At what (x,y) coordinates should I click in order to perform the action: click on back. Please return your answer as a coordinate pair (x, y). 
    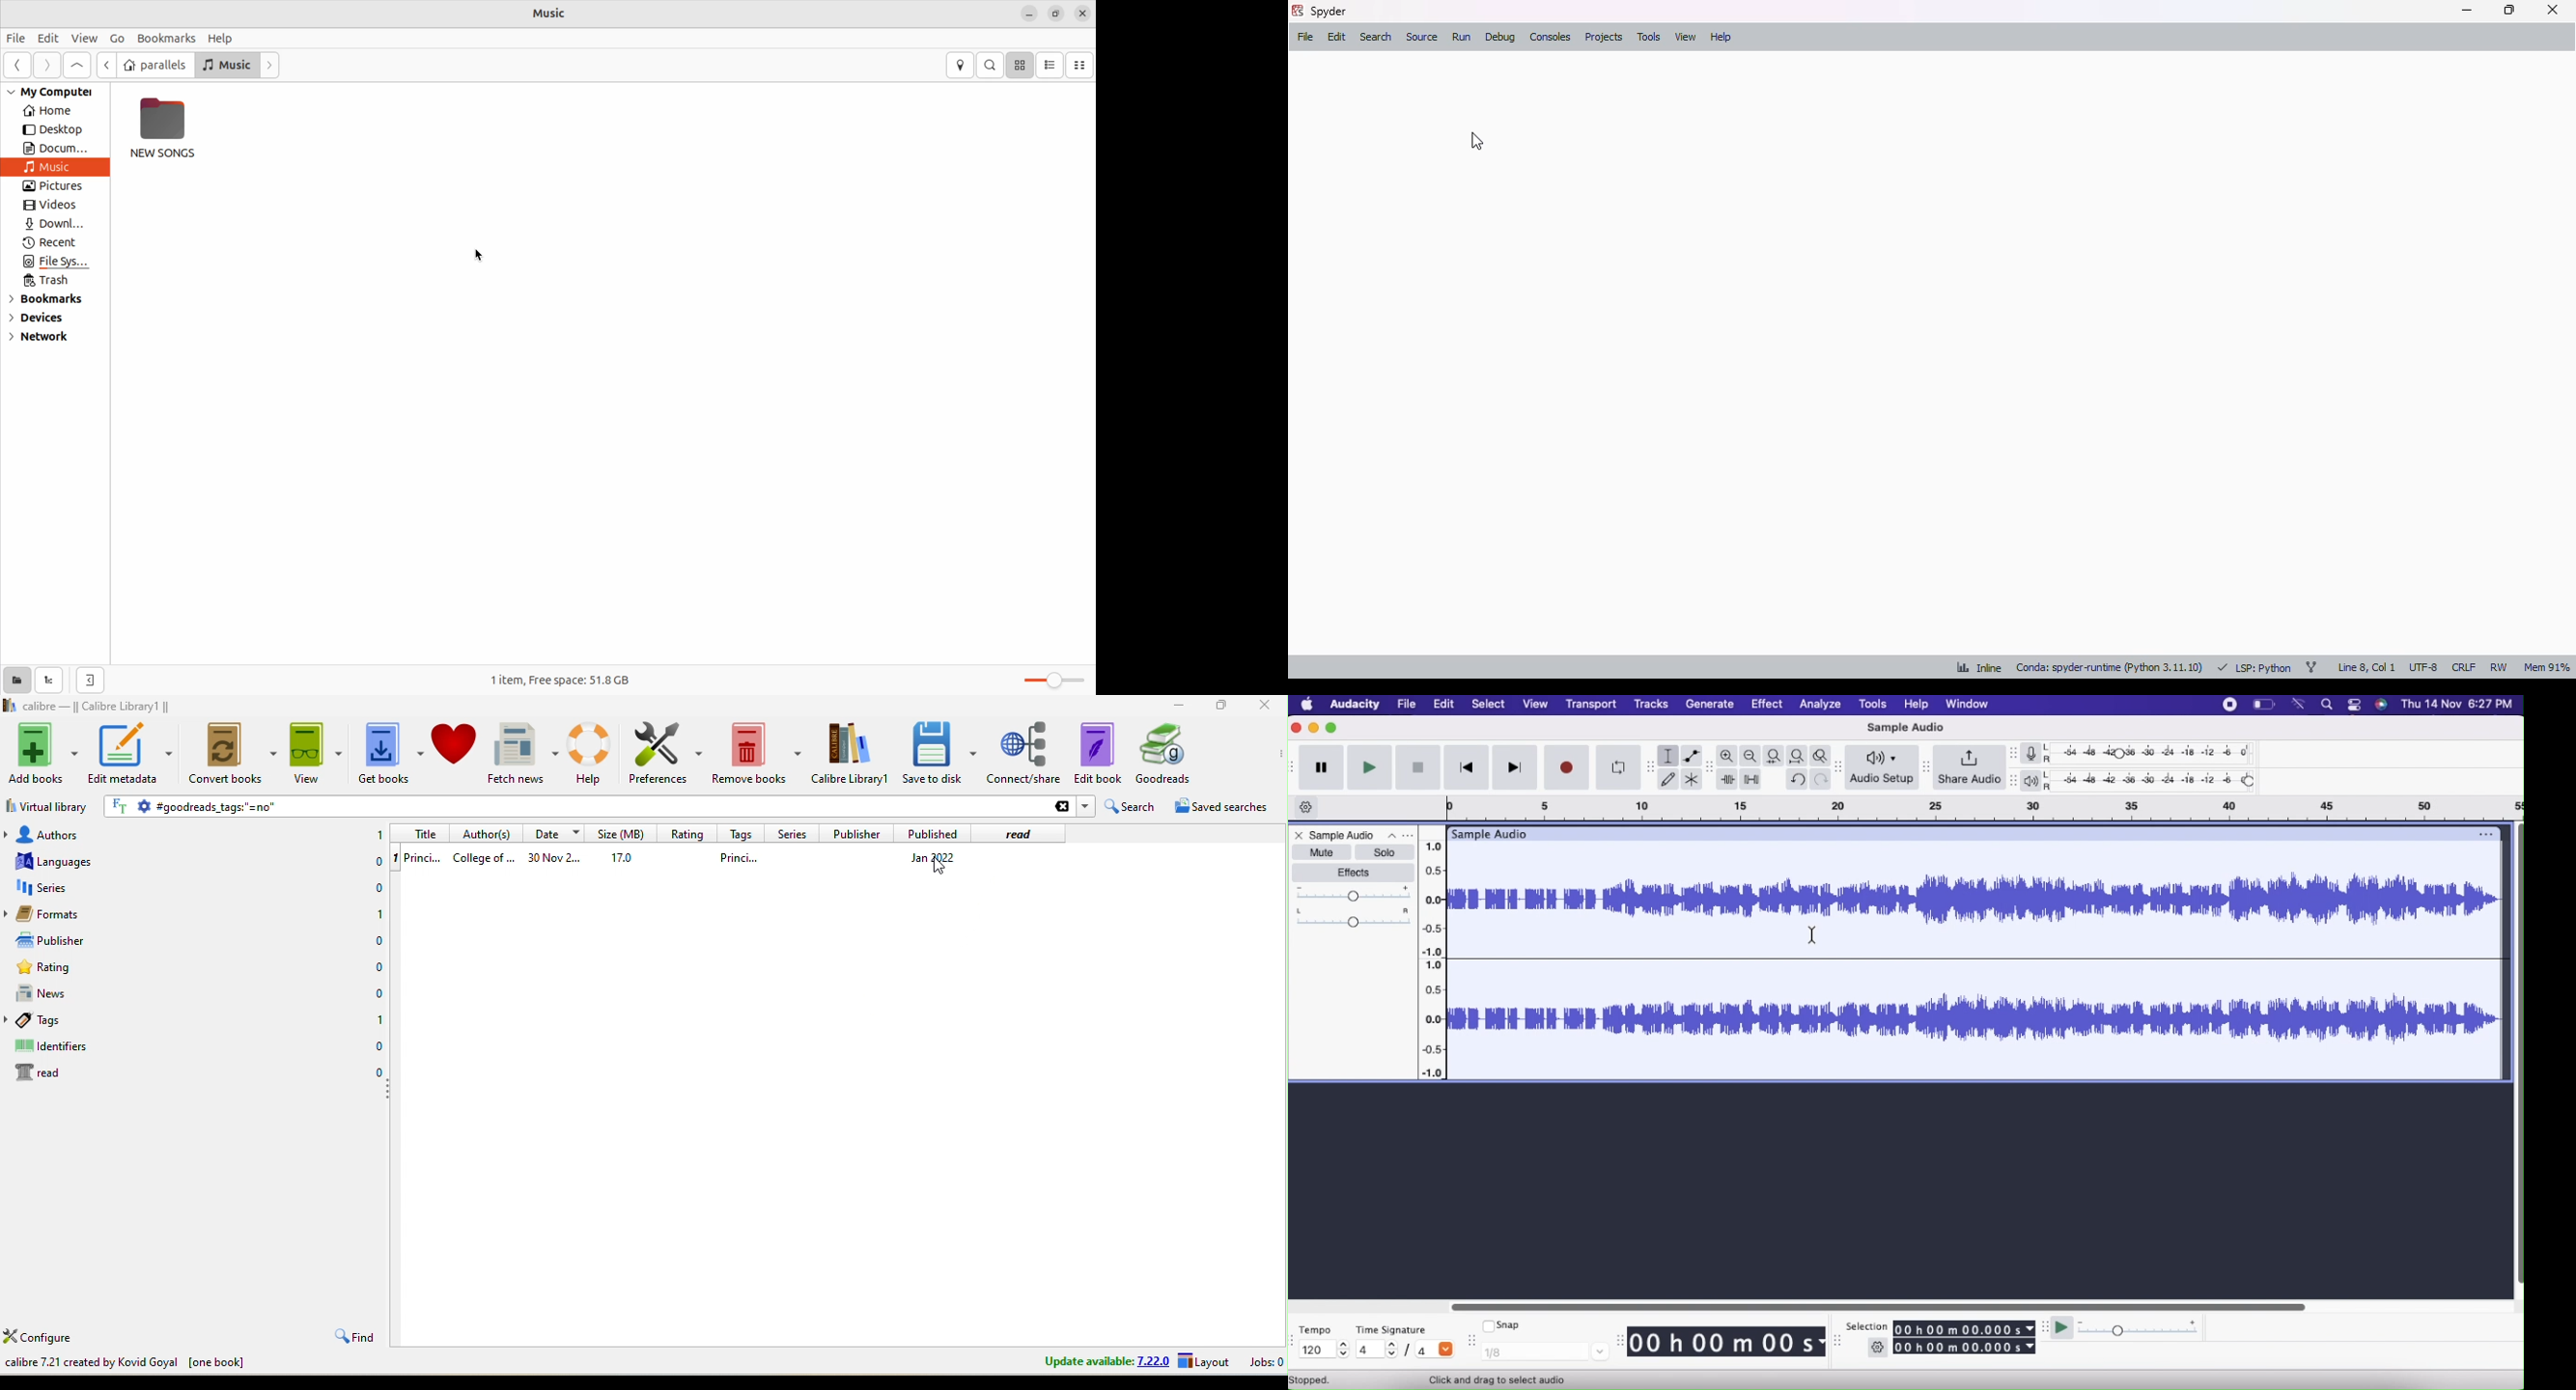
    Looking at the image, I should click on (106, 64).